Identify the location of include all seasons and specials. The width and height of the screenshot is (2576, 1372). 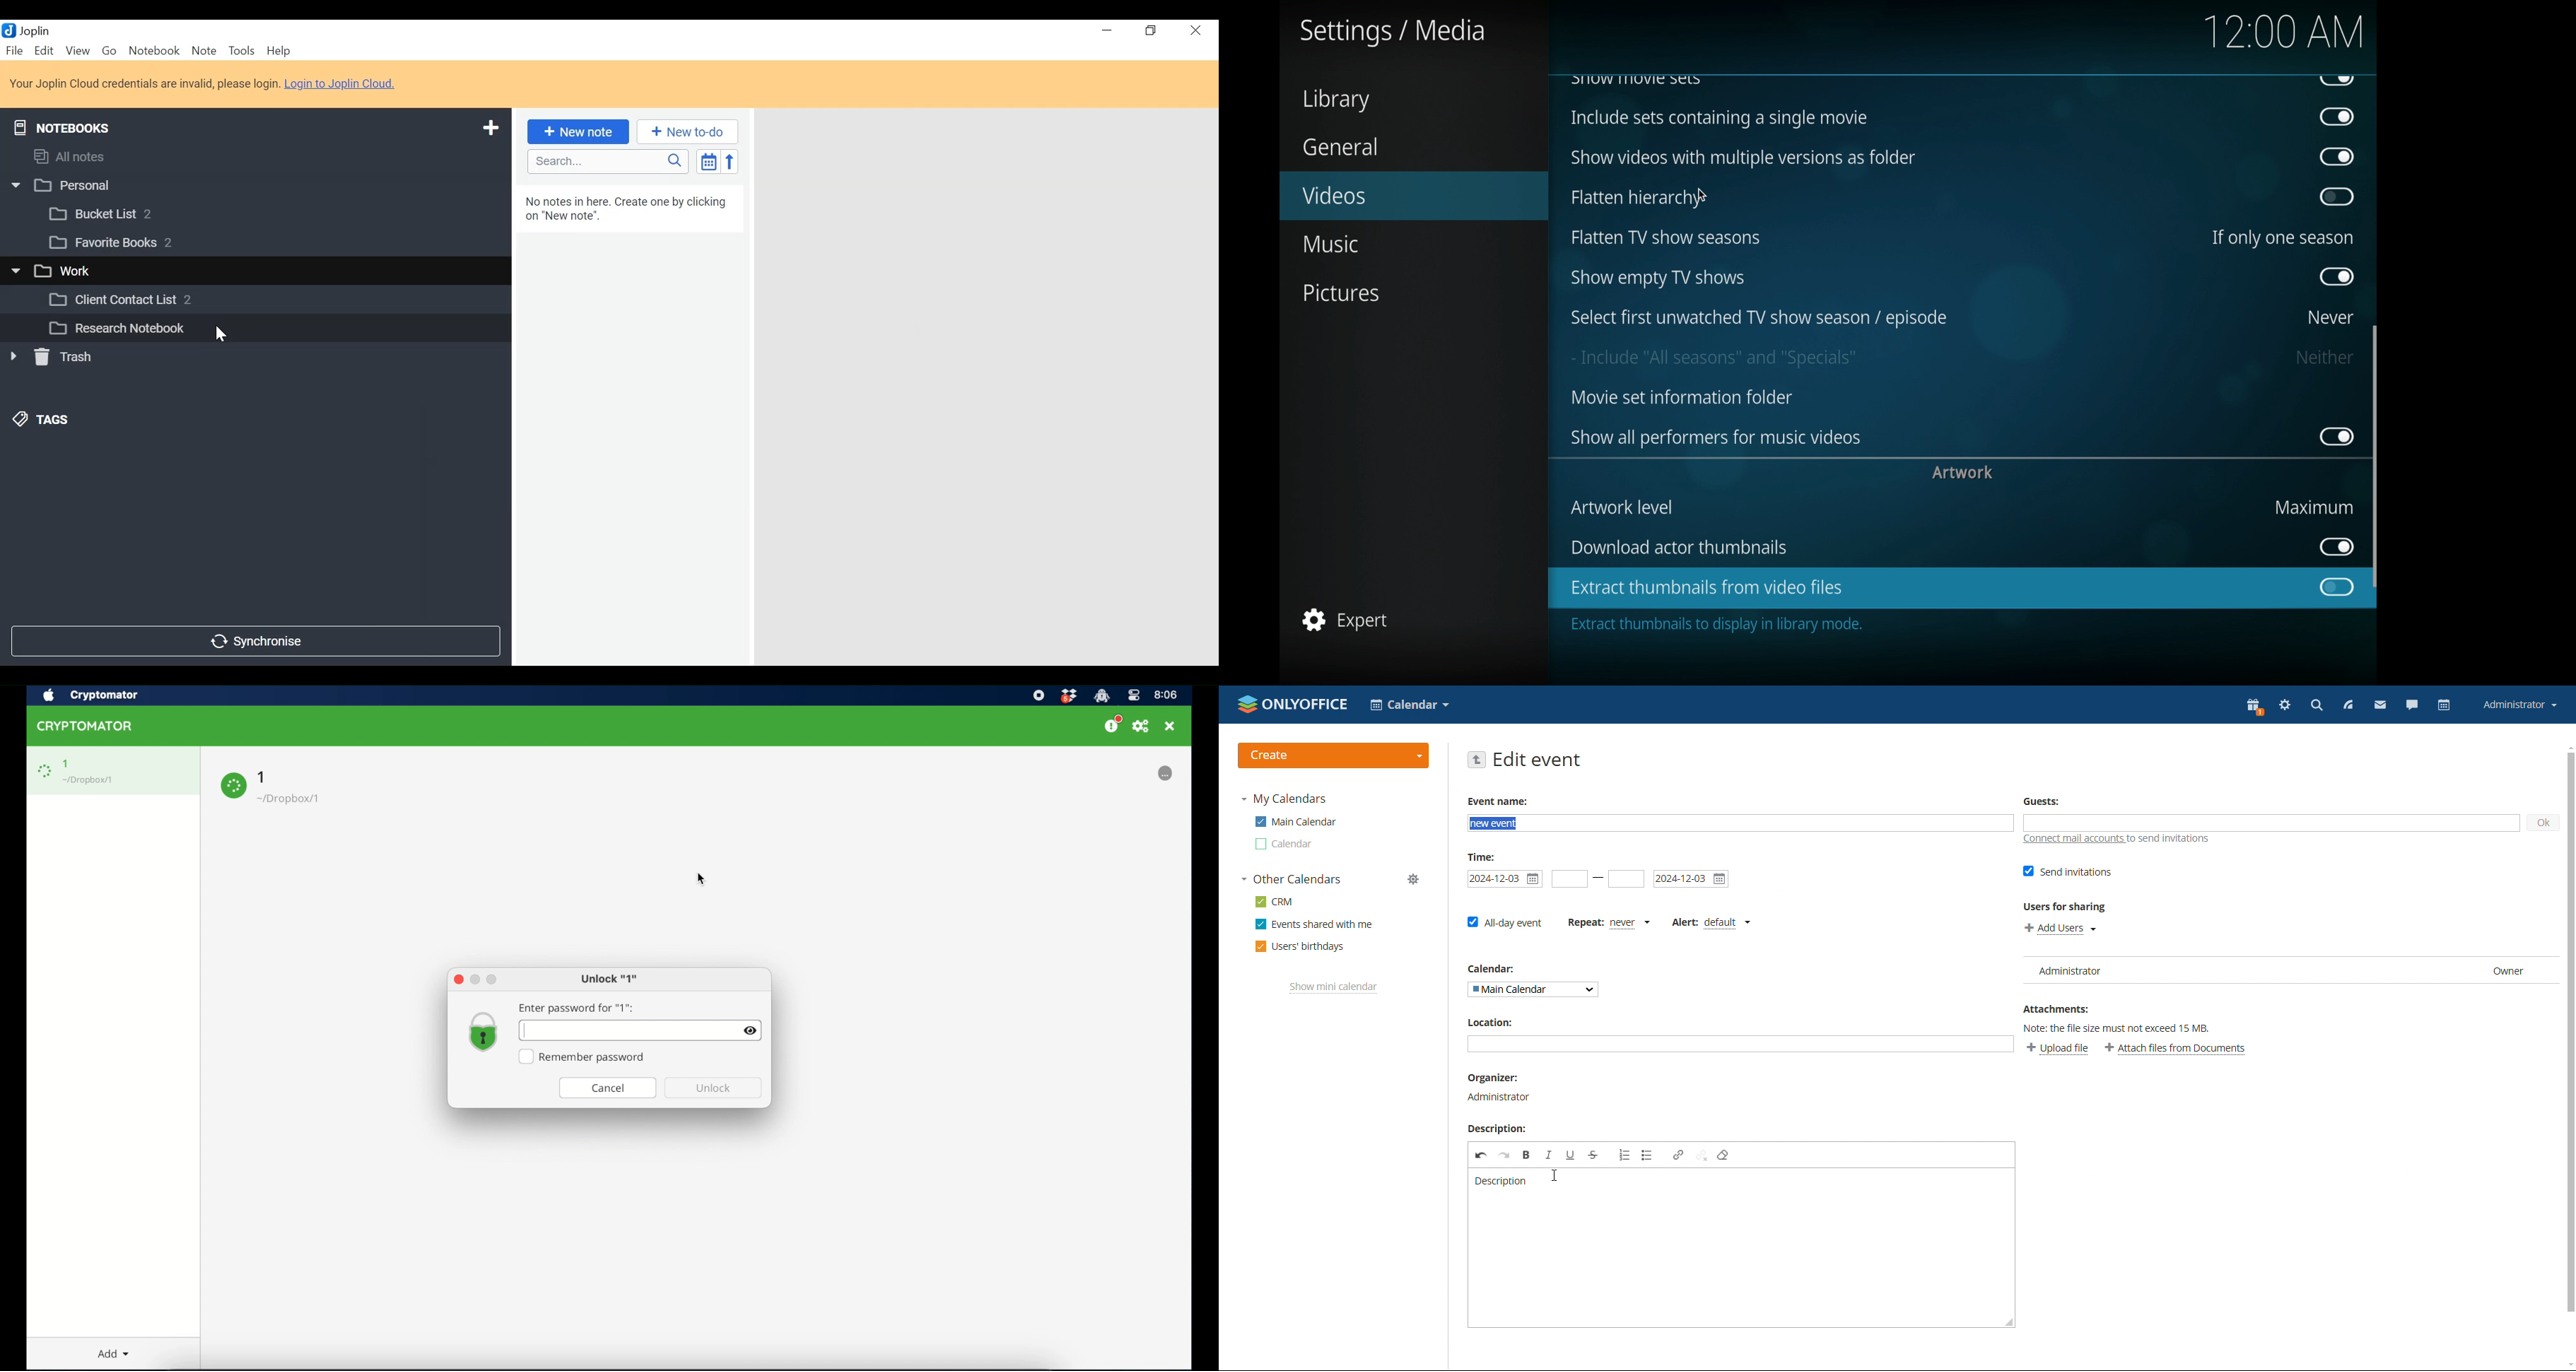
(1713, 359).